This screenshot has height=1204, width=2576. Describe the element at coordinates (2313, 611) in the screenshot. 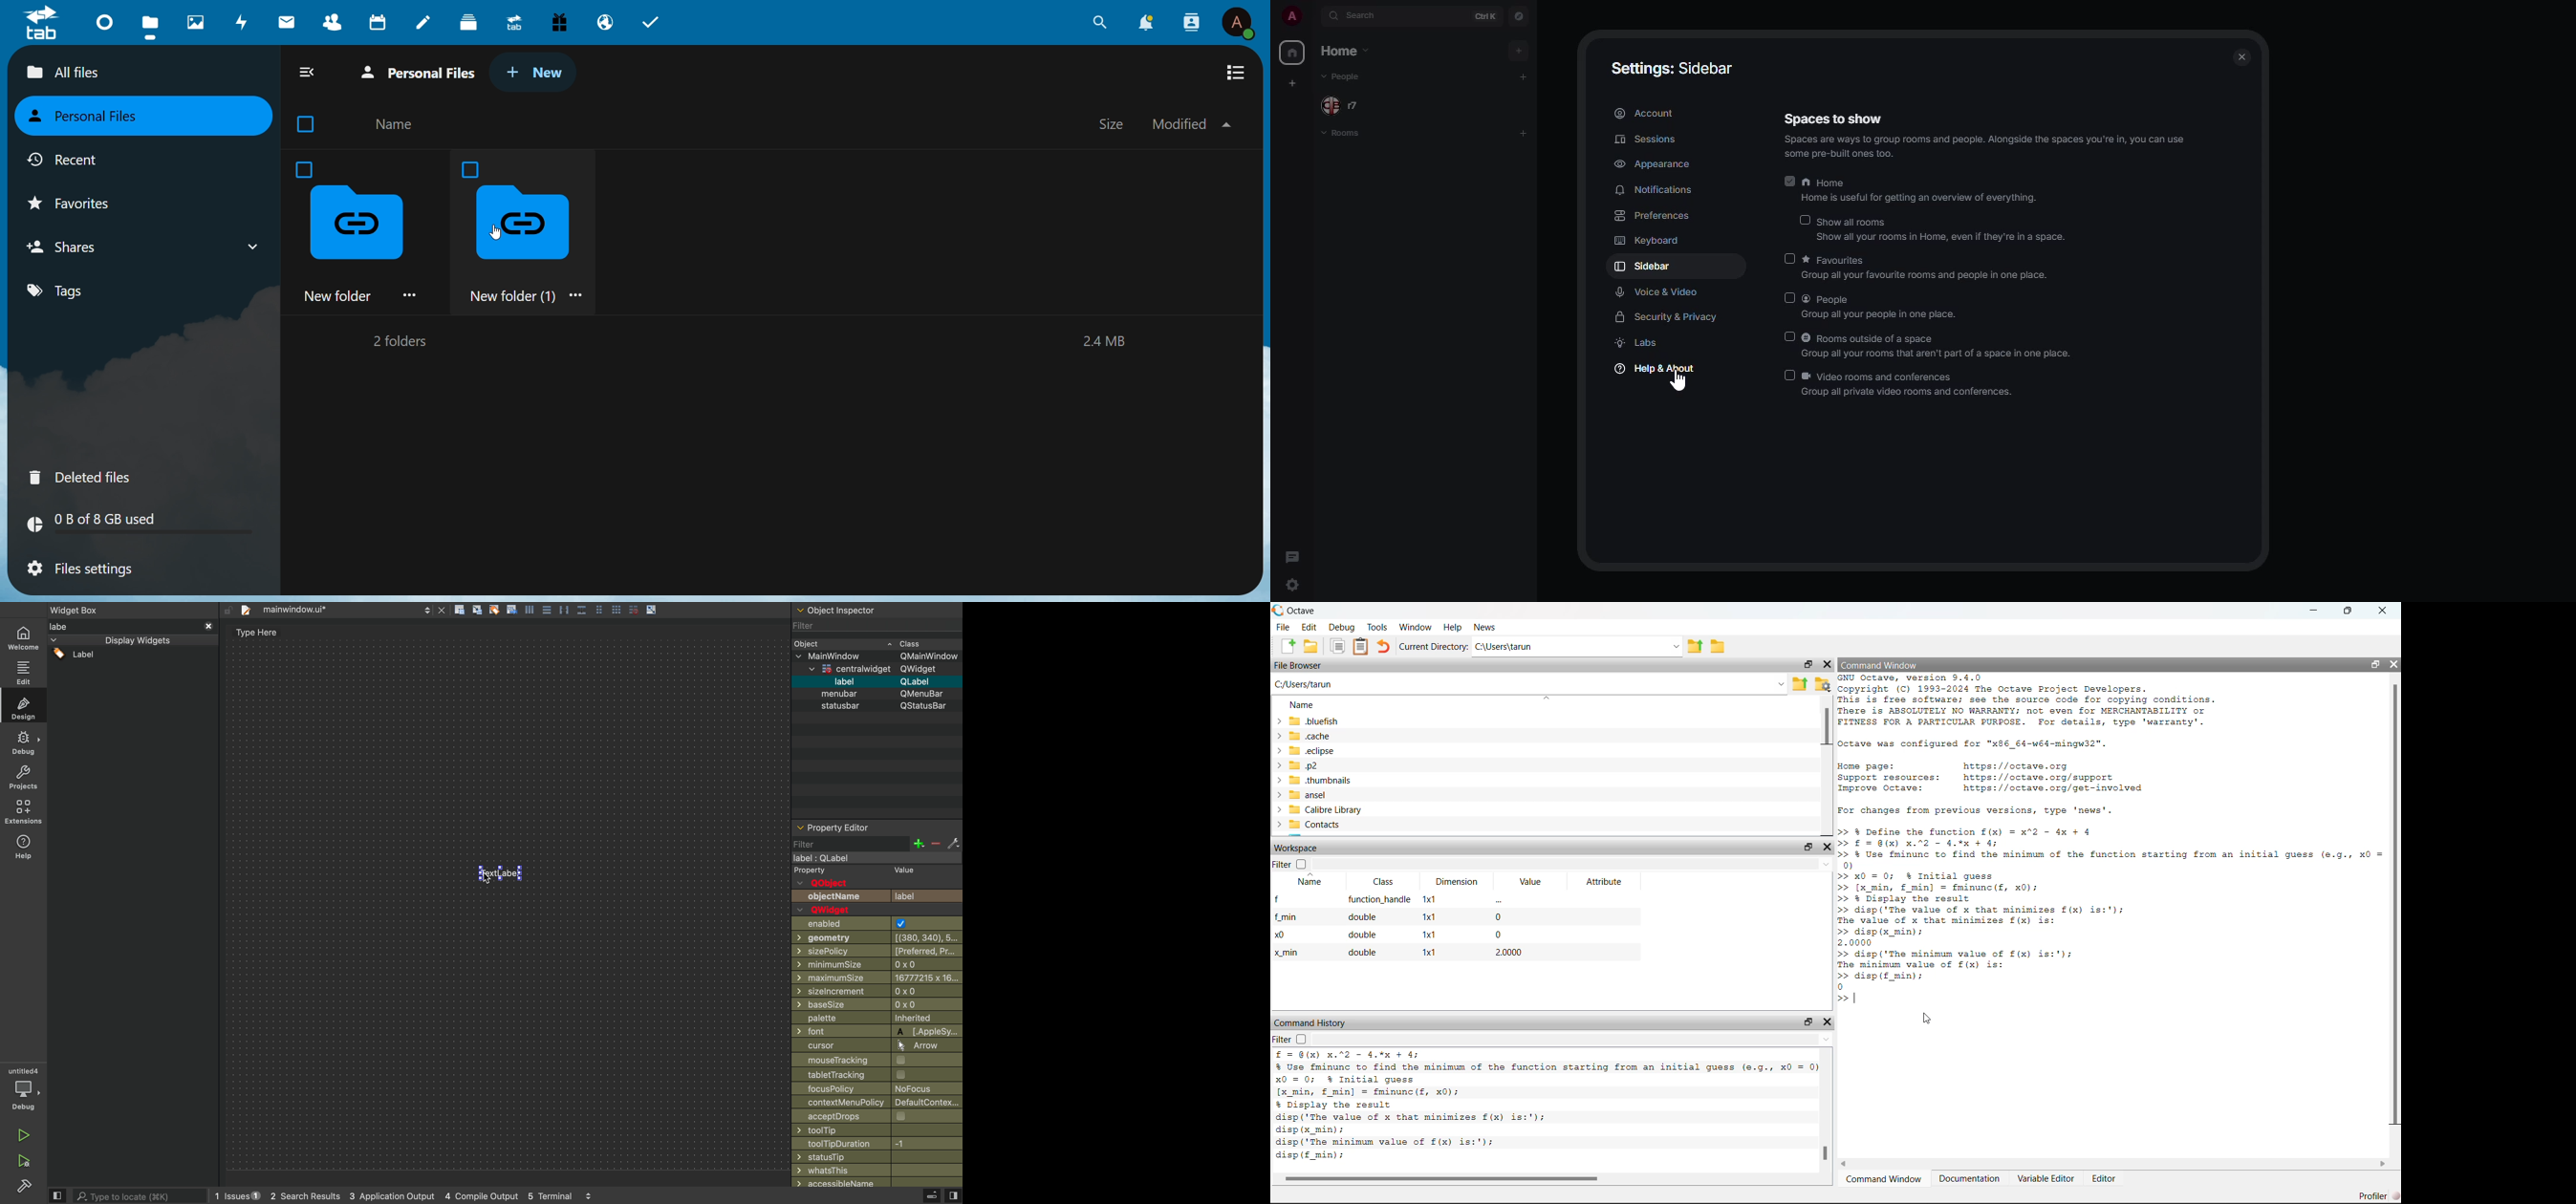

I see `Minimize` at that location.